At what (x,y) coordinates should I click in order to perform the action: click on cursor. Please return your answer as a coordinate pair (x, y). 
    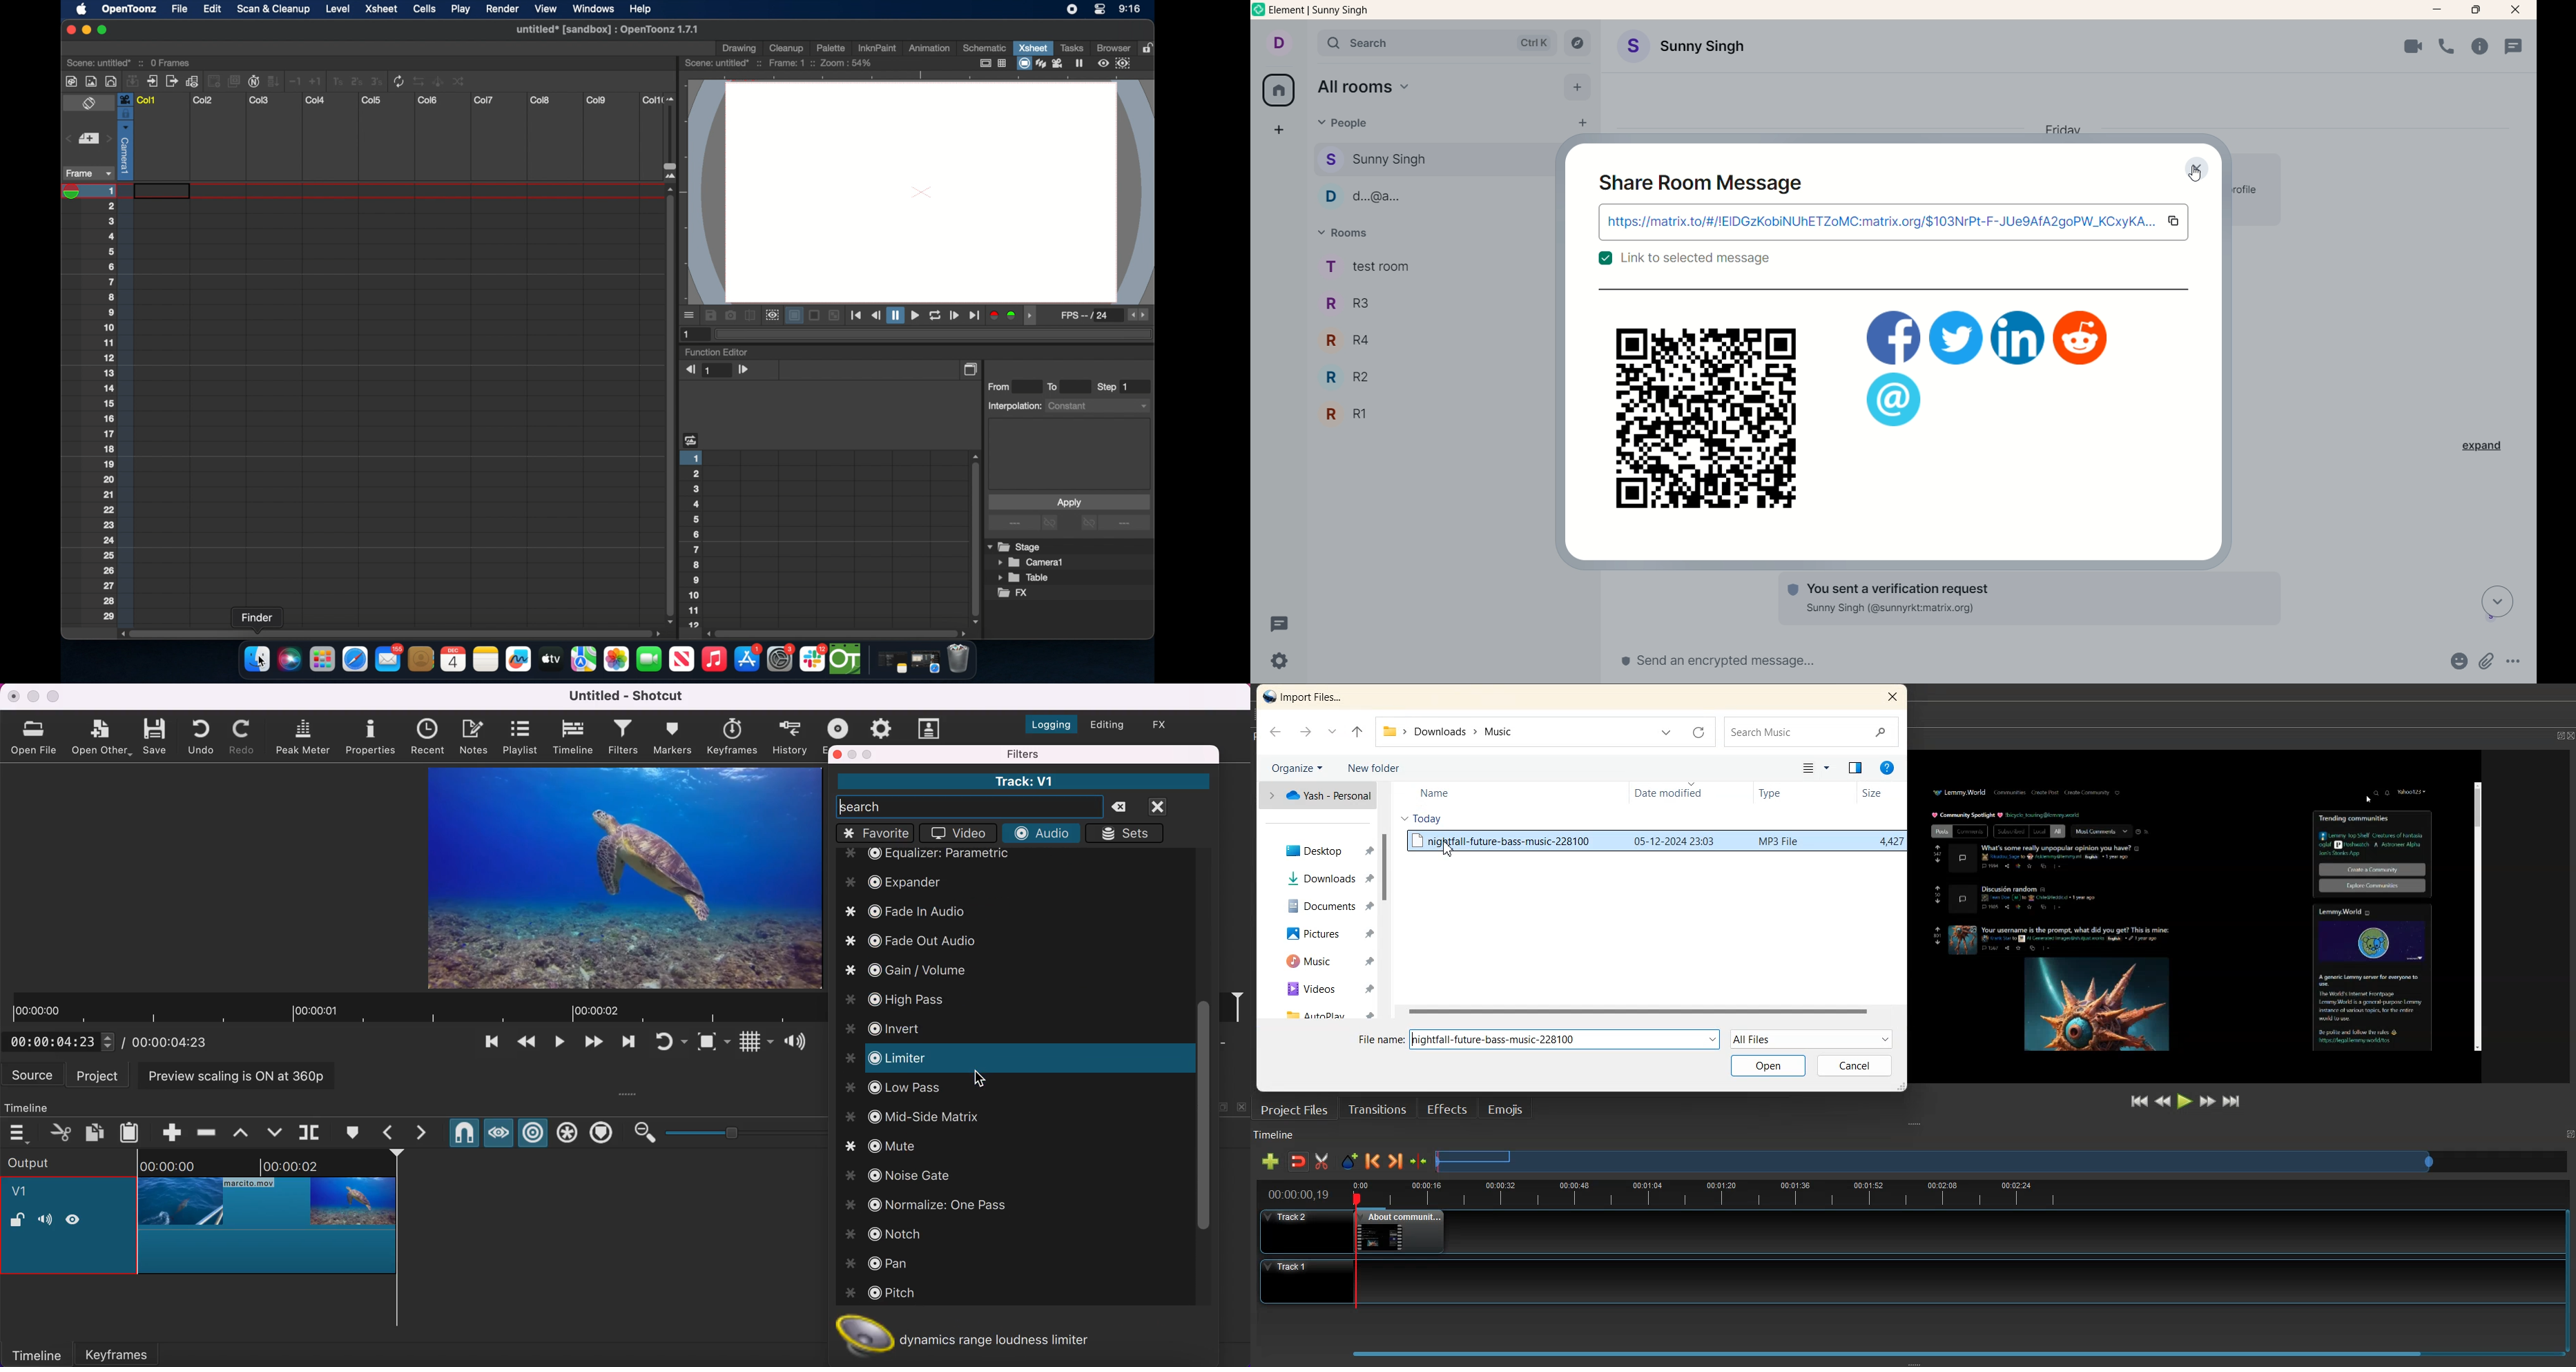
    Looking at the image, I should click on (2199, 174).